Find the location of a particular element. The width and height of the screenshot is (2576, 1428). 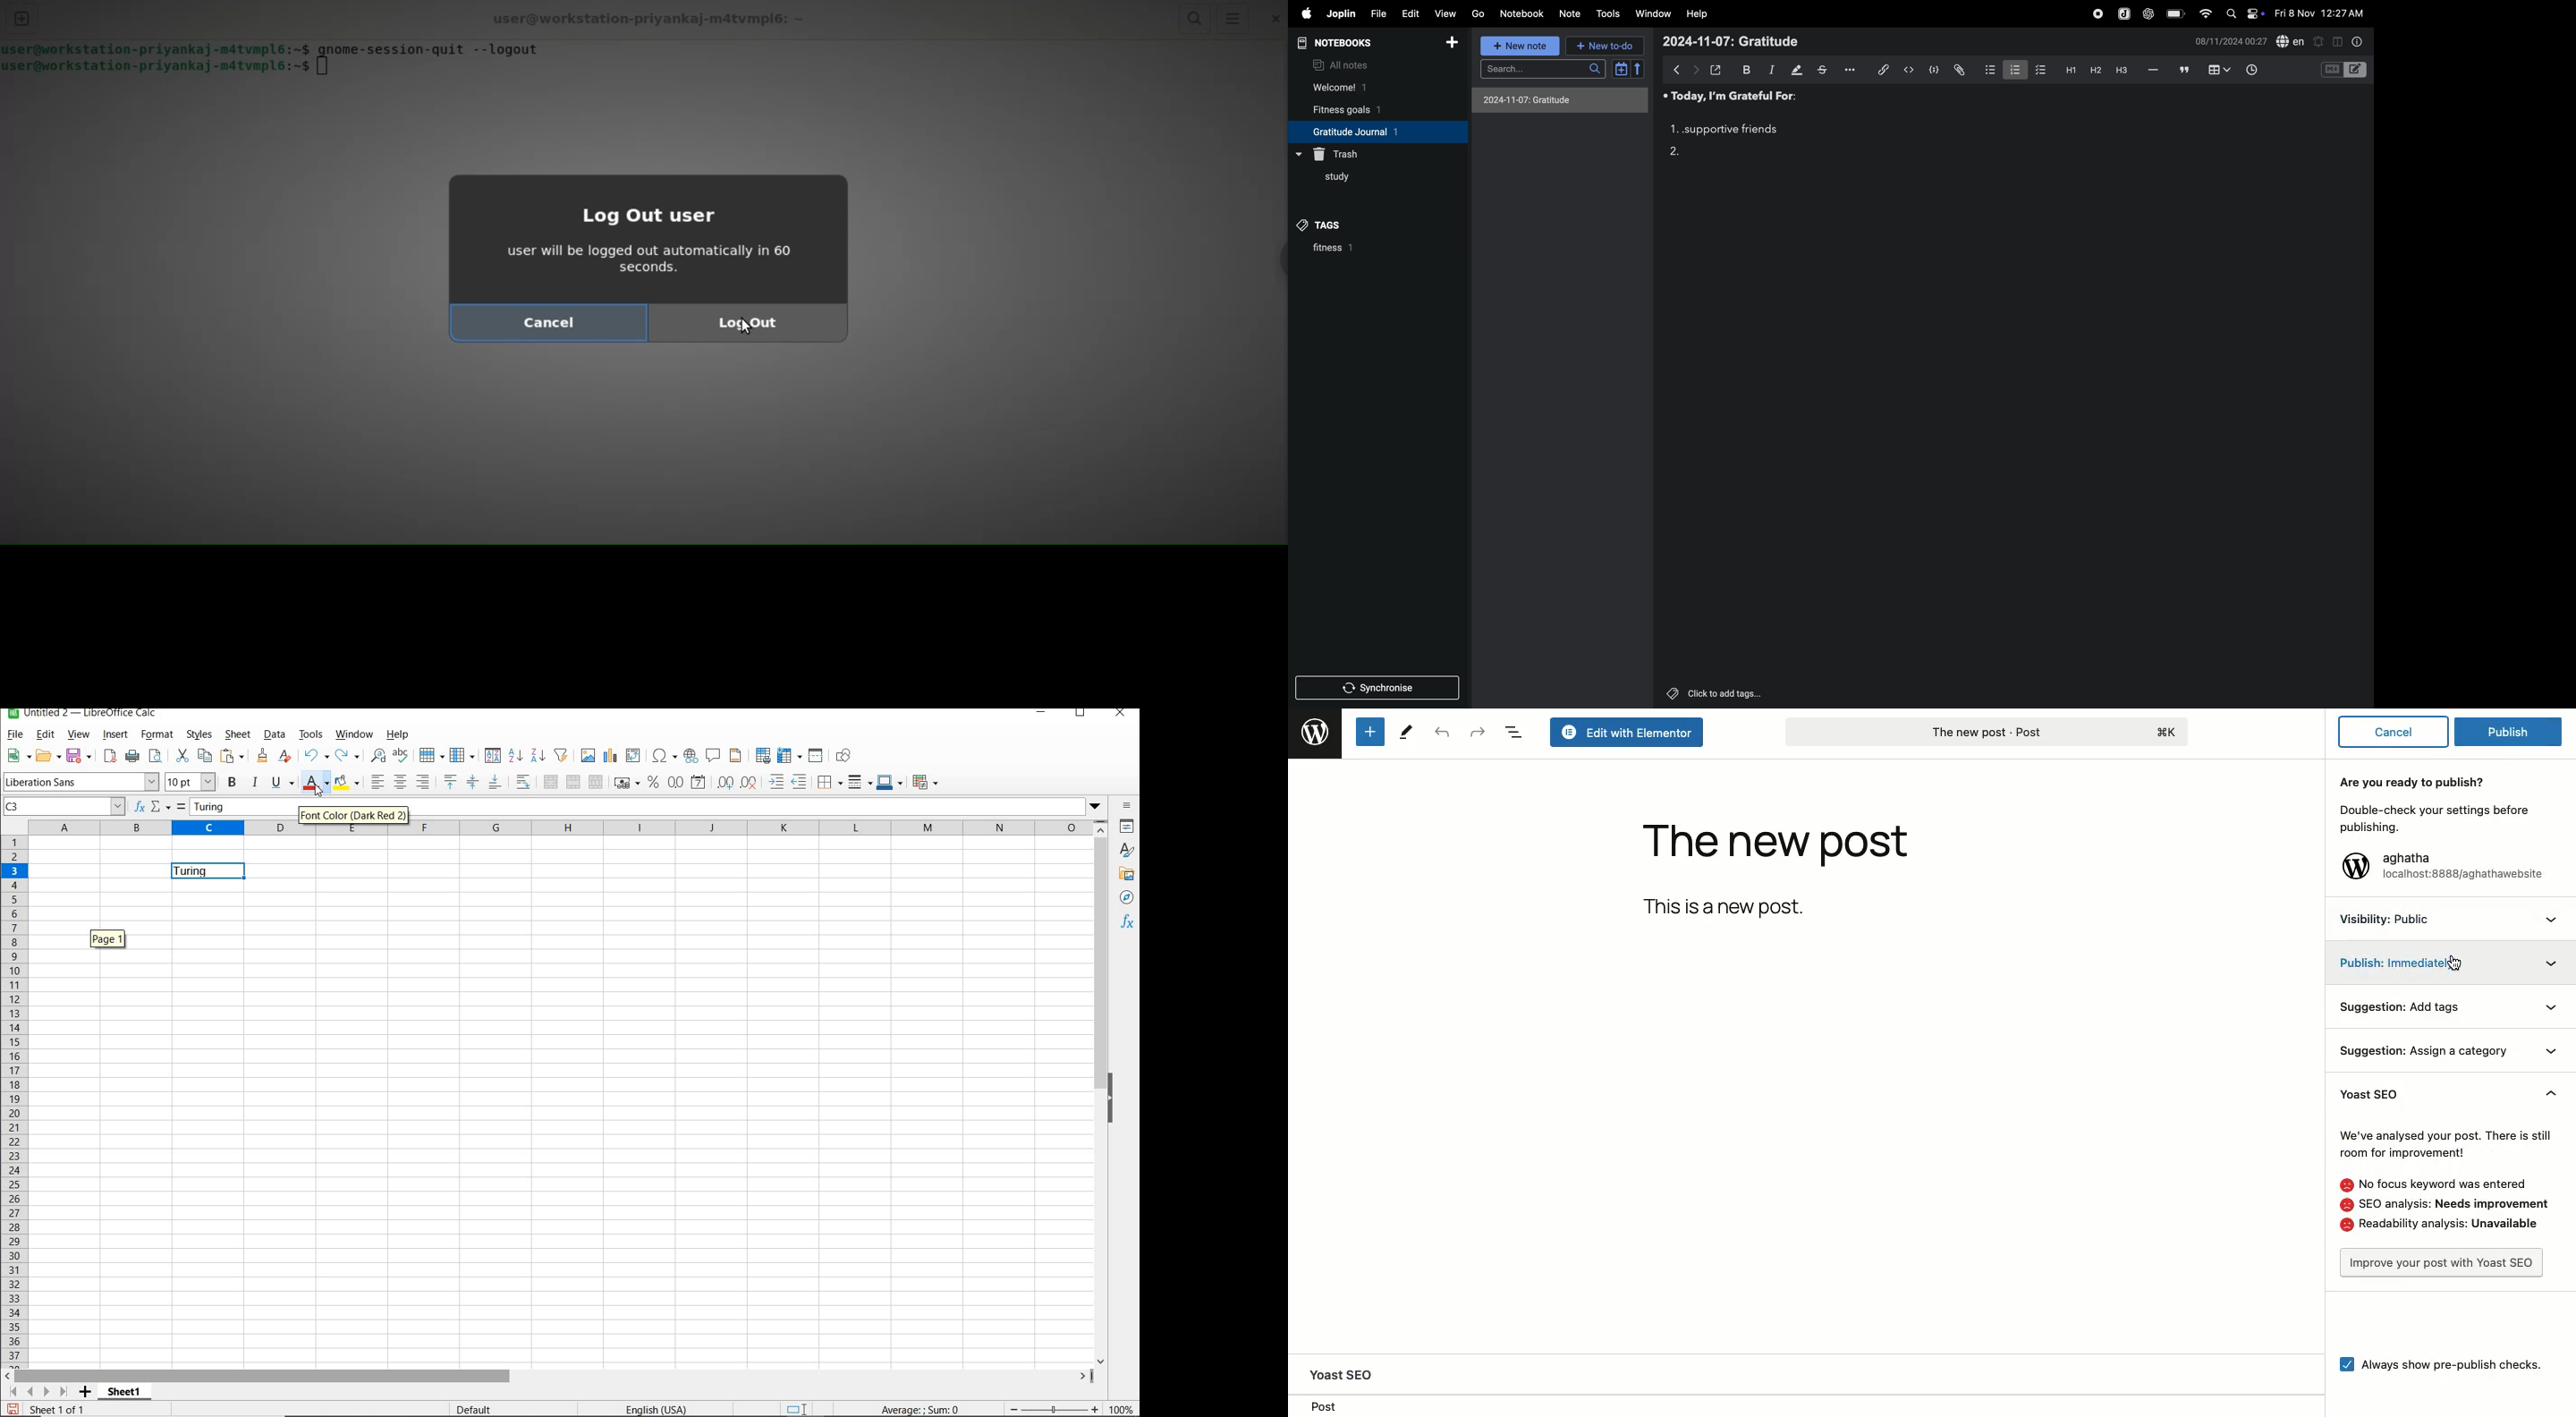

search bar is located at coordinates (1546, 68).